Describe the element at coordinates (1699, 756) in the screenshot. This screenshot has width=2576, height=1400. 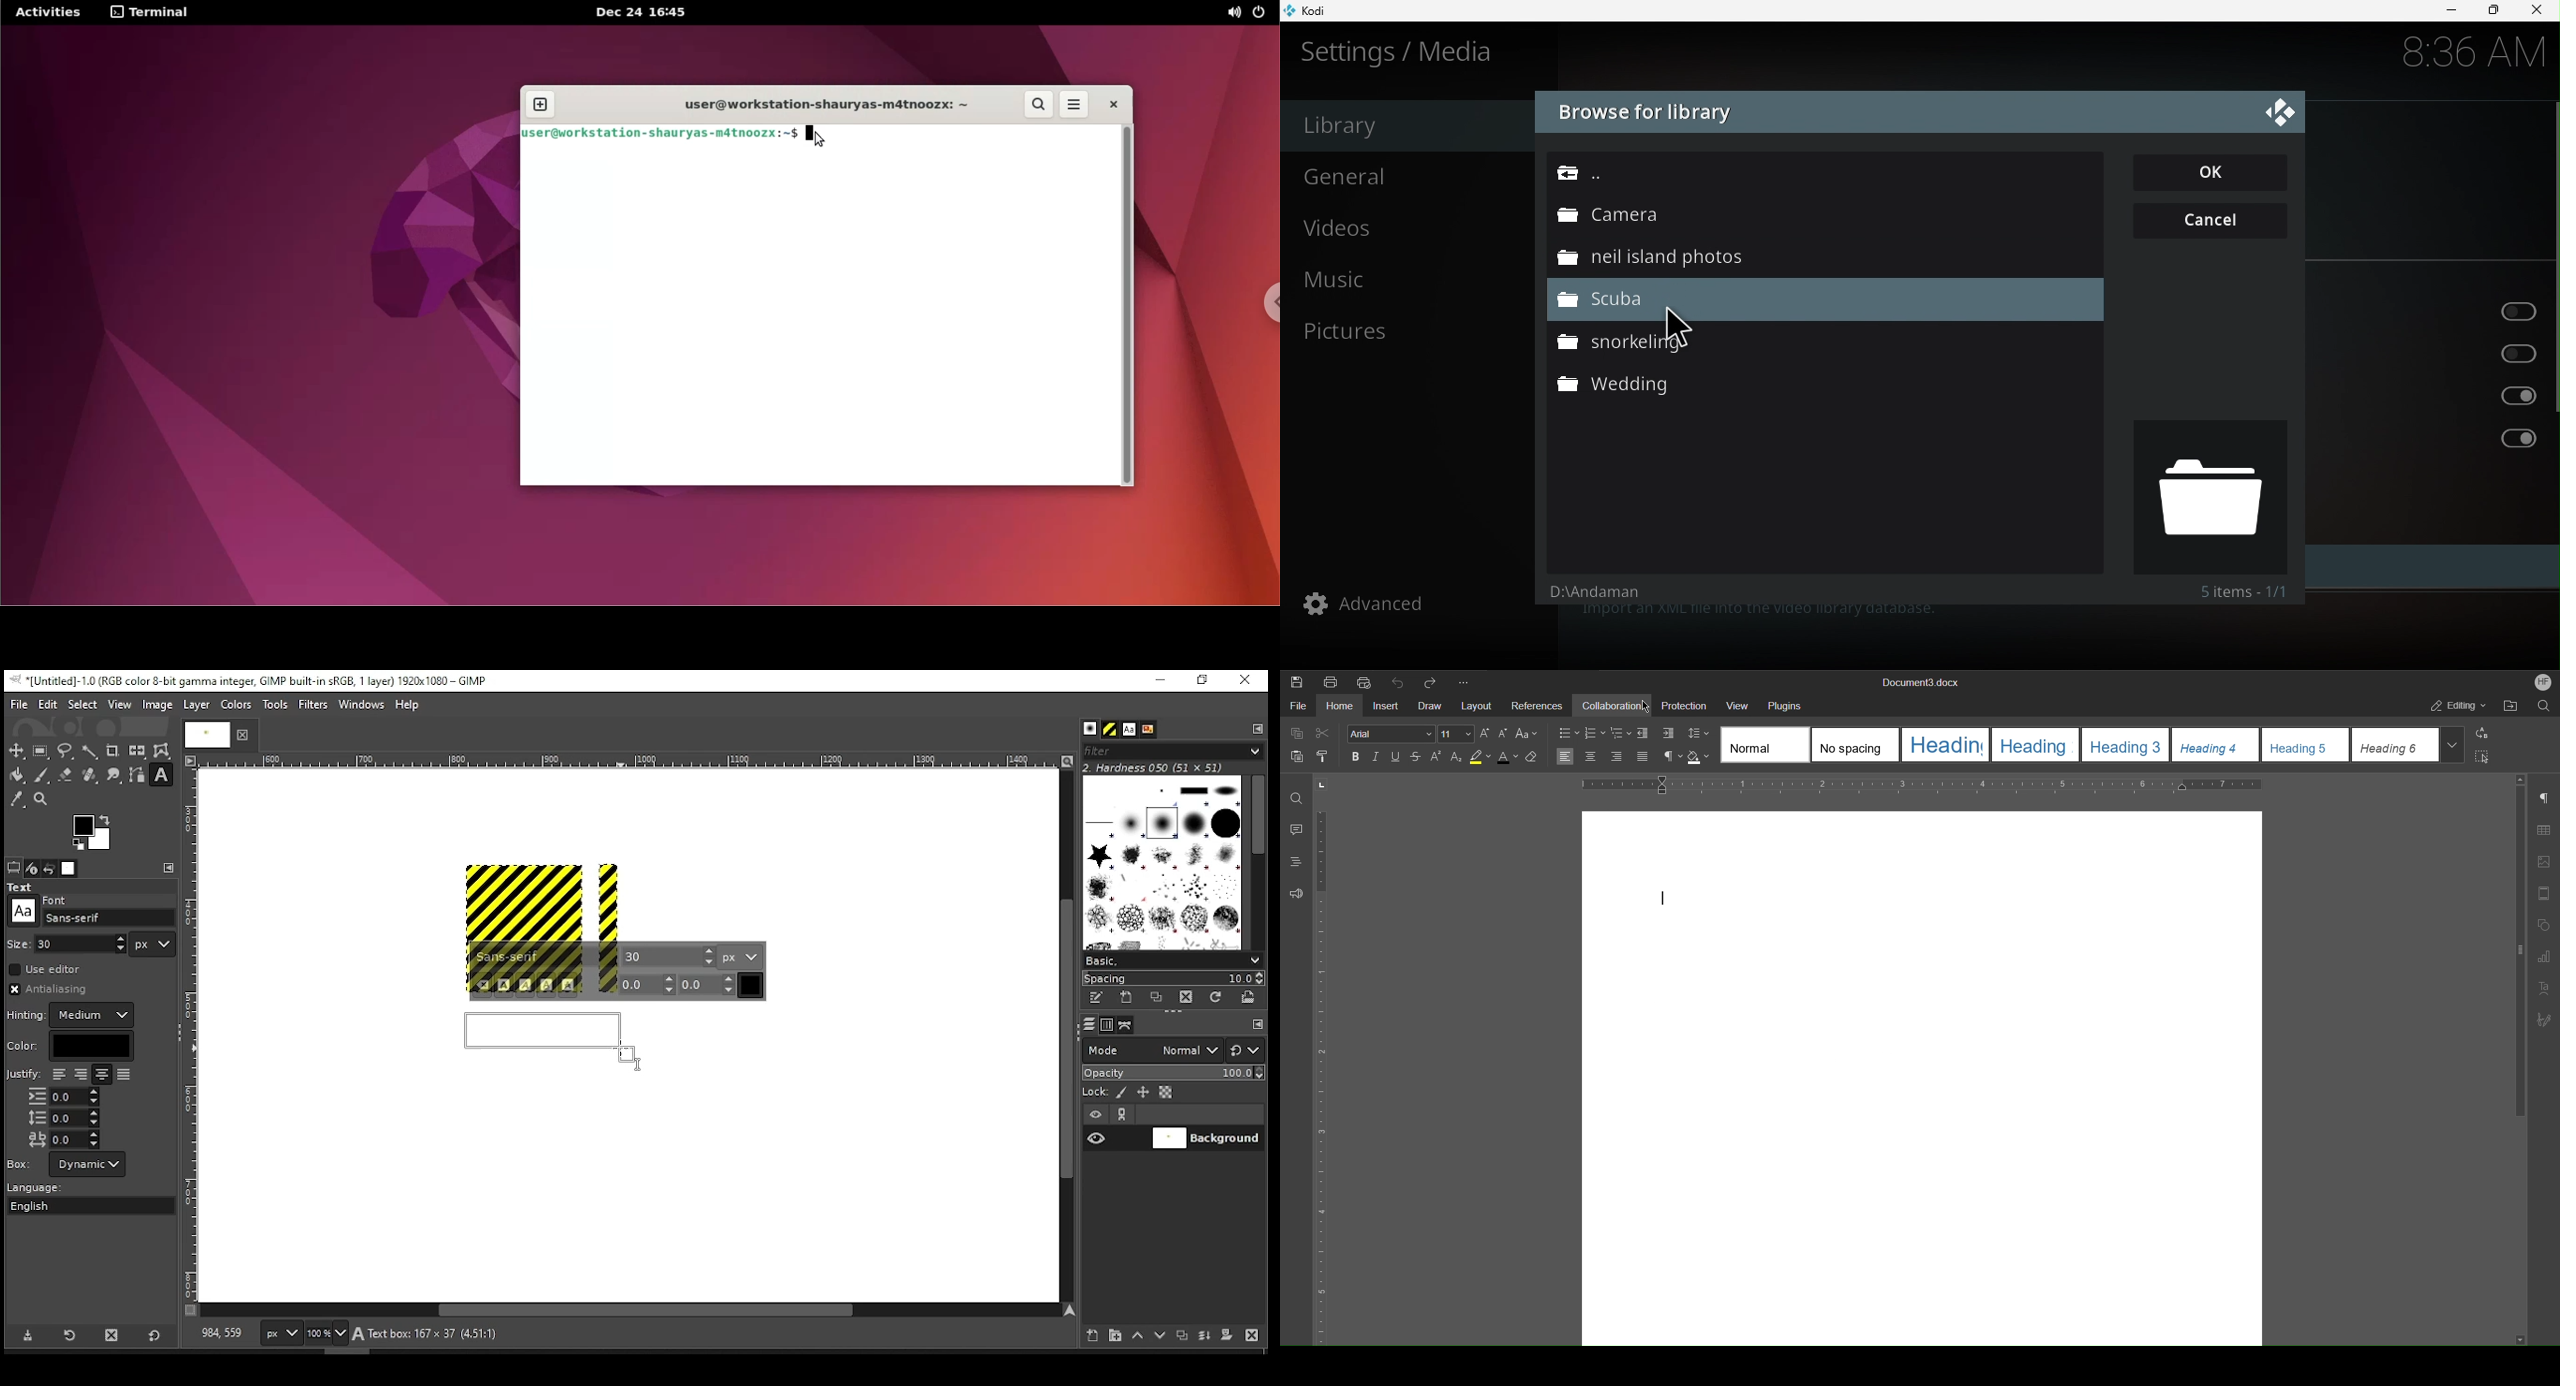
I see `Shading` at that location.